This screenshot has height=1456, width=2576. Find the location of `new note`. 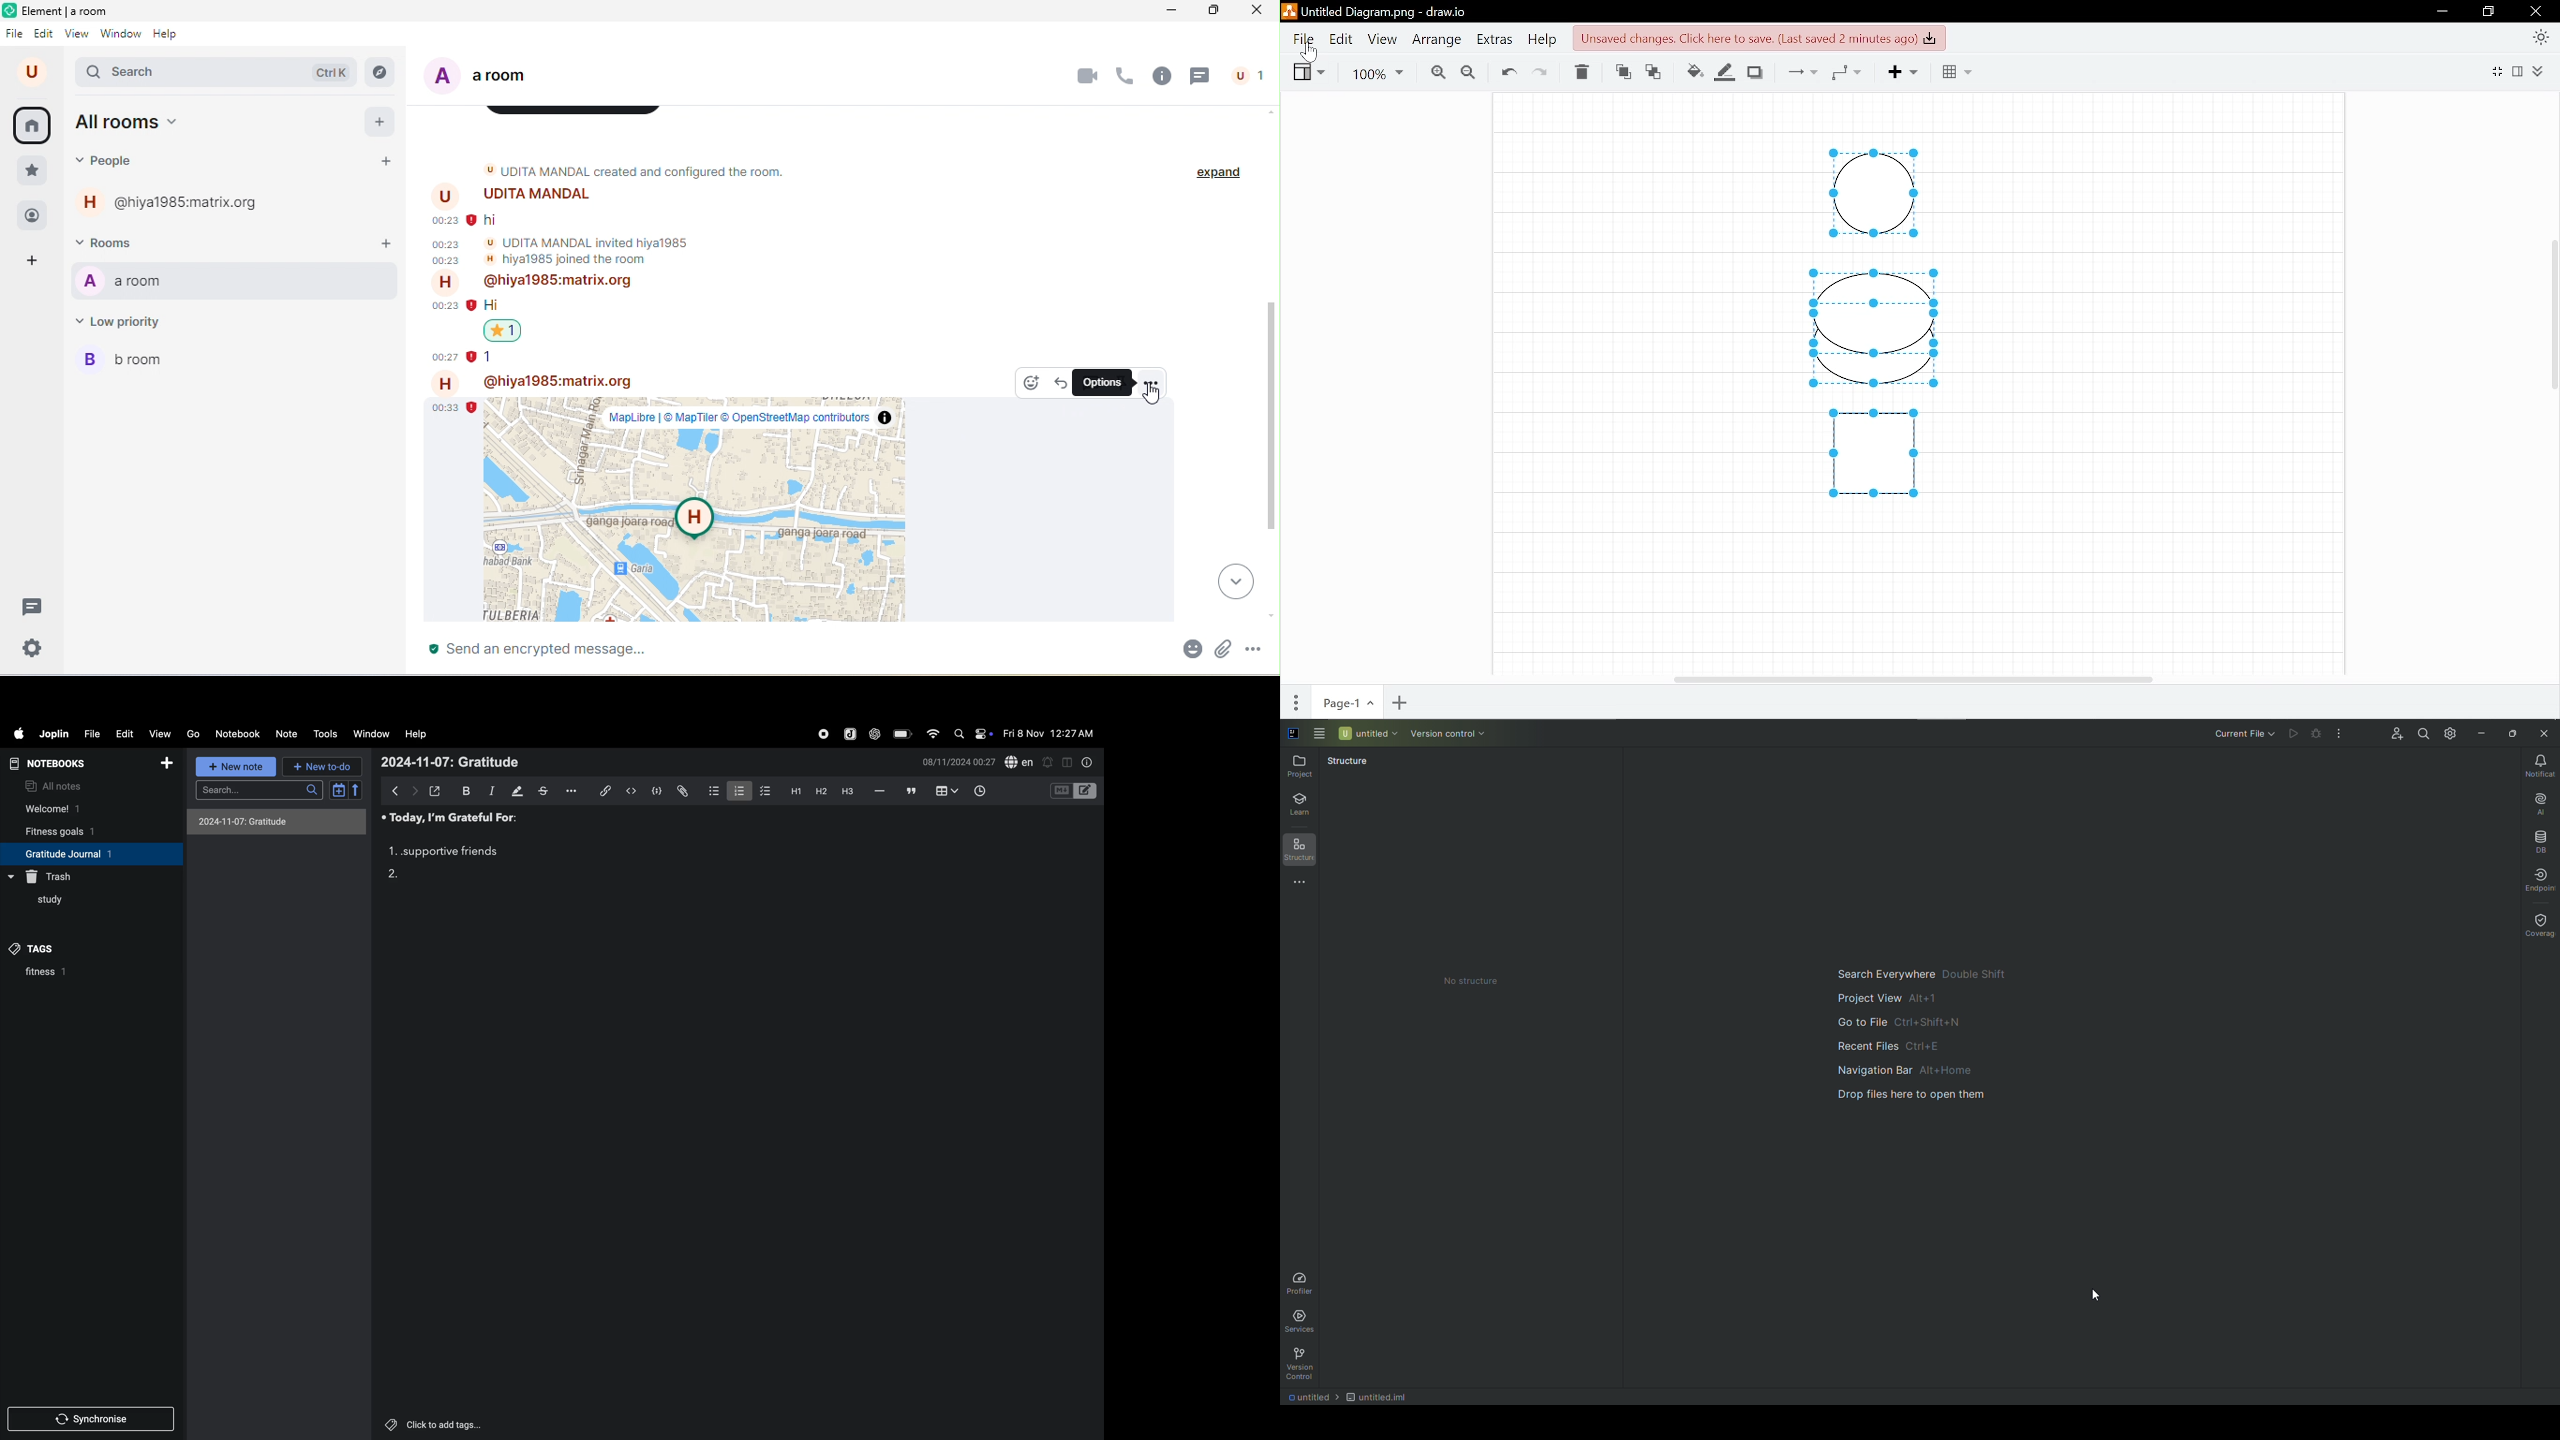

new note is located at coordinates (237, 768).